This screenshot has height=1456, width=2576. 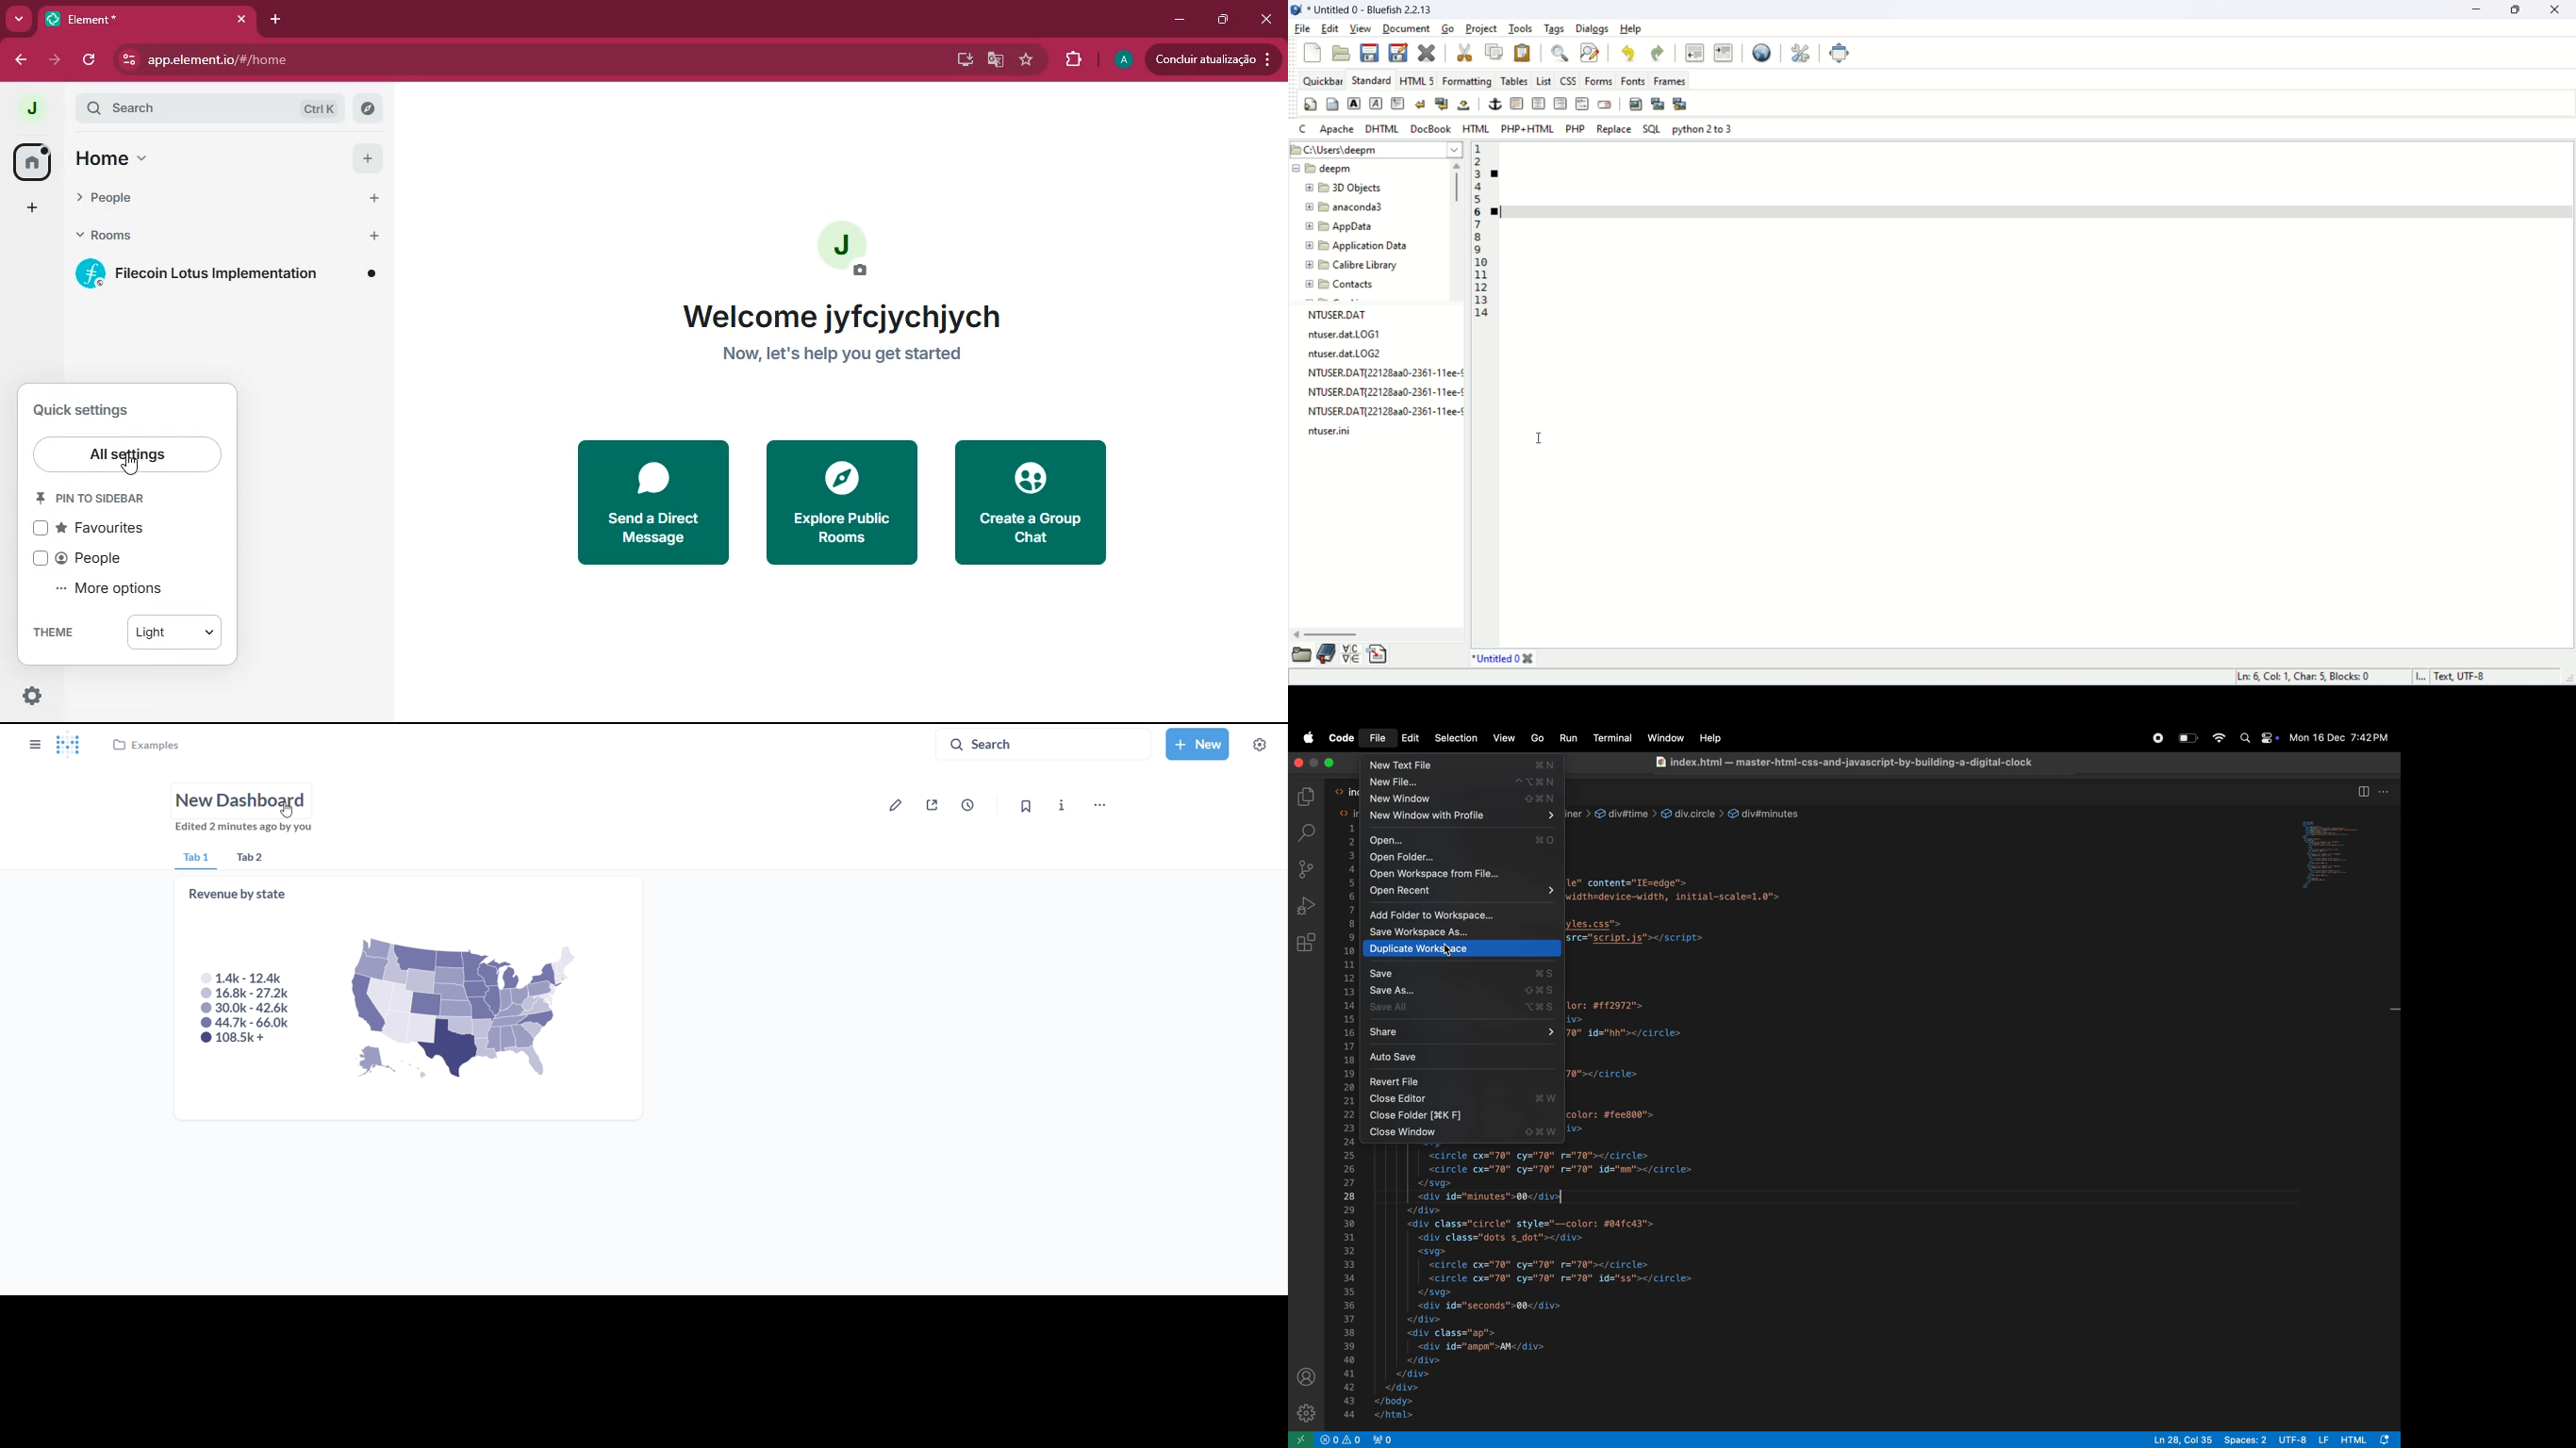 What do you see at coordinates (1442, 103) in the screenshot?
I see `break and clear` at bounding box center [1442, 103].